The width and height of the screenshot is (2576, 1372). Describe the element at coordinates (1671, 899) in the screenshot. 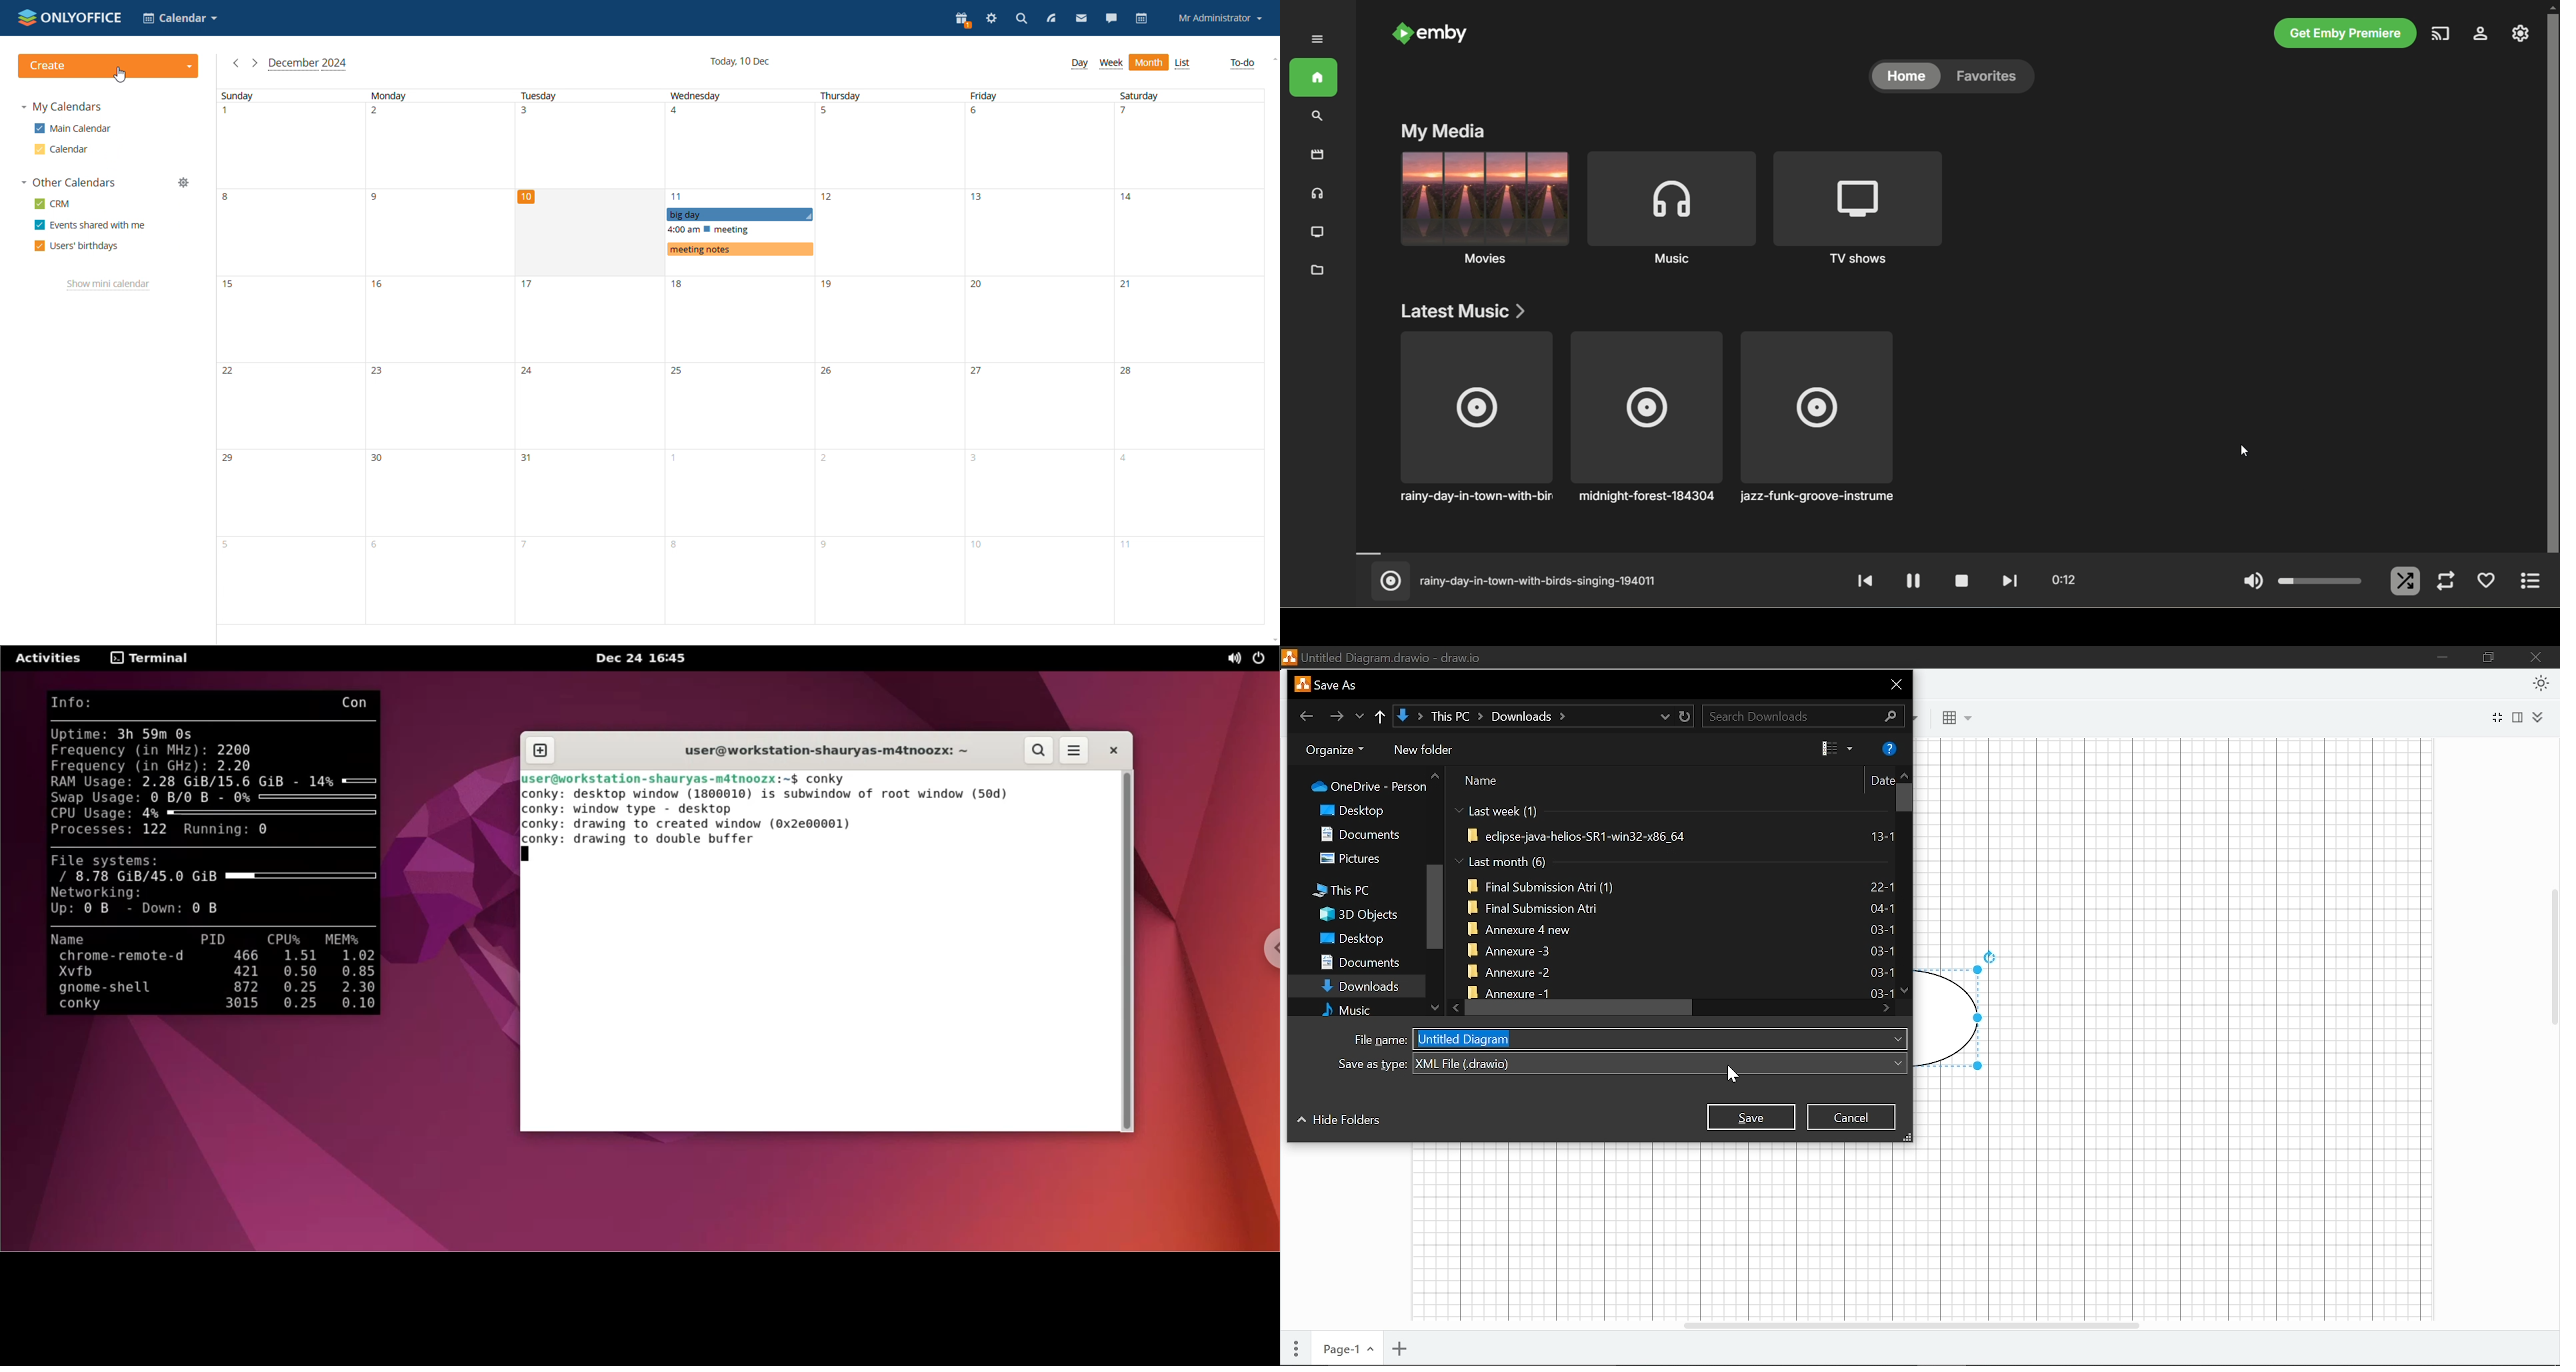

I see `Files in "Downloads"` at that location.